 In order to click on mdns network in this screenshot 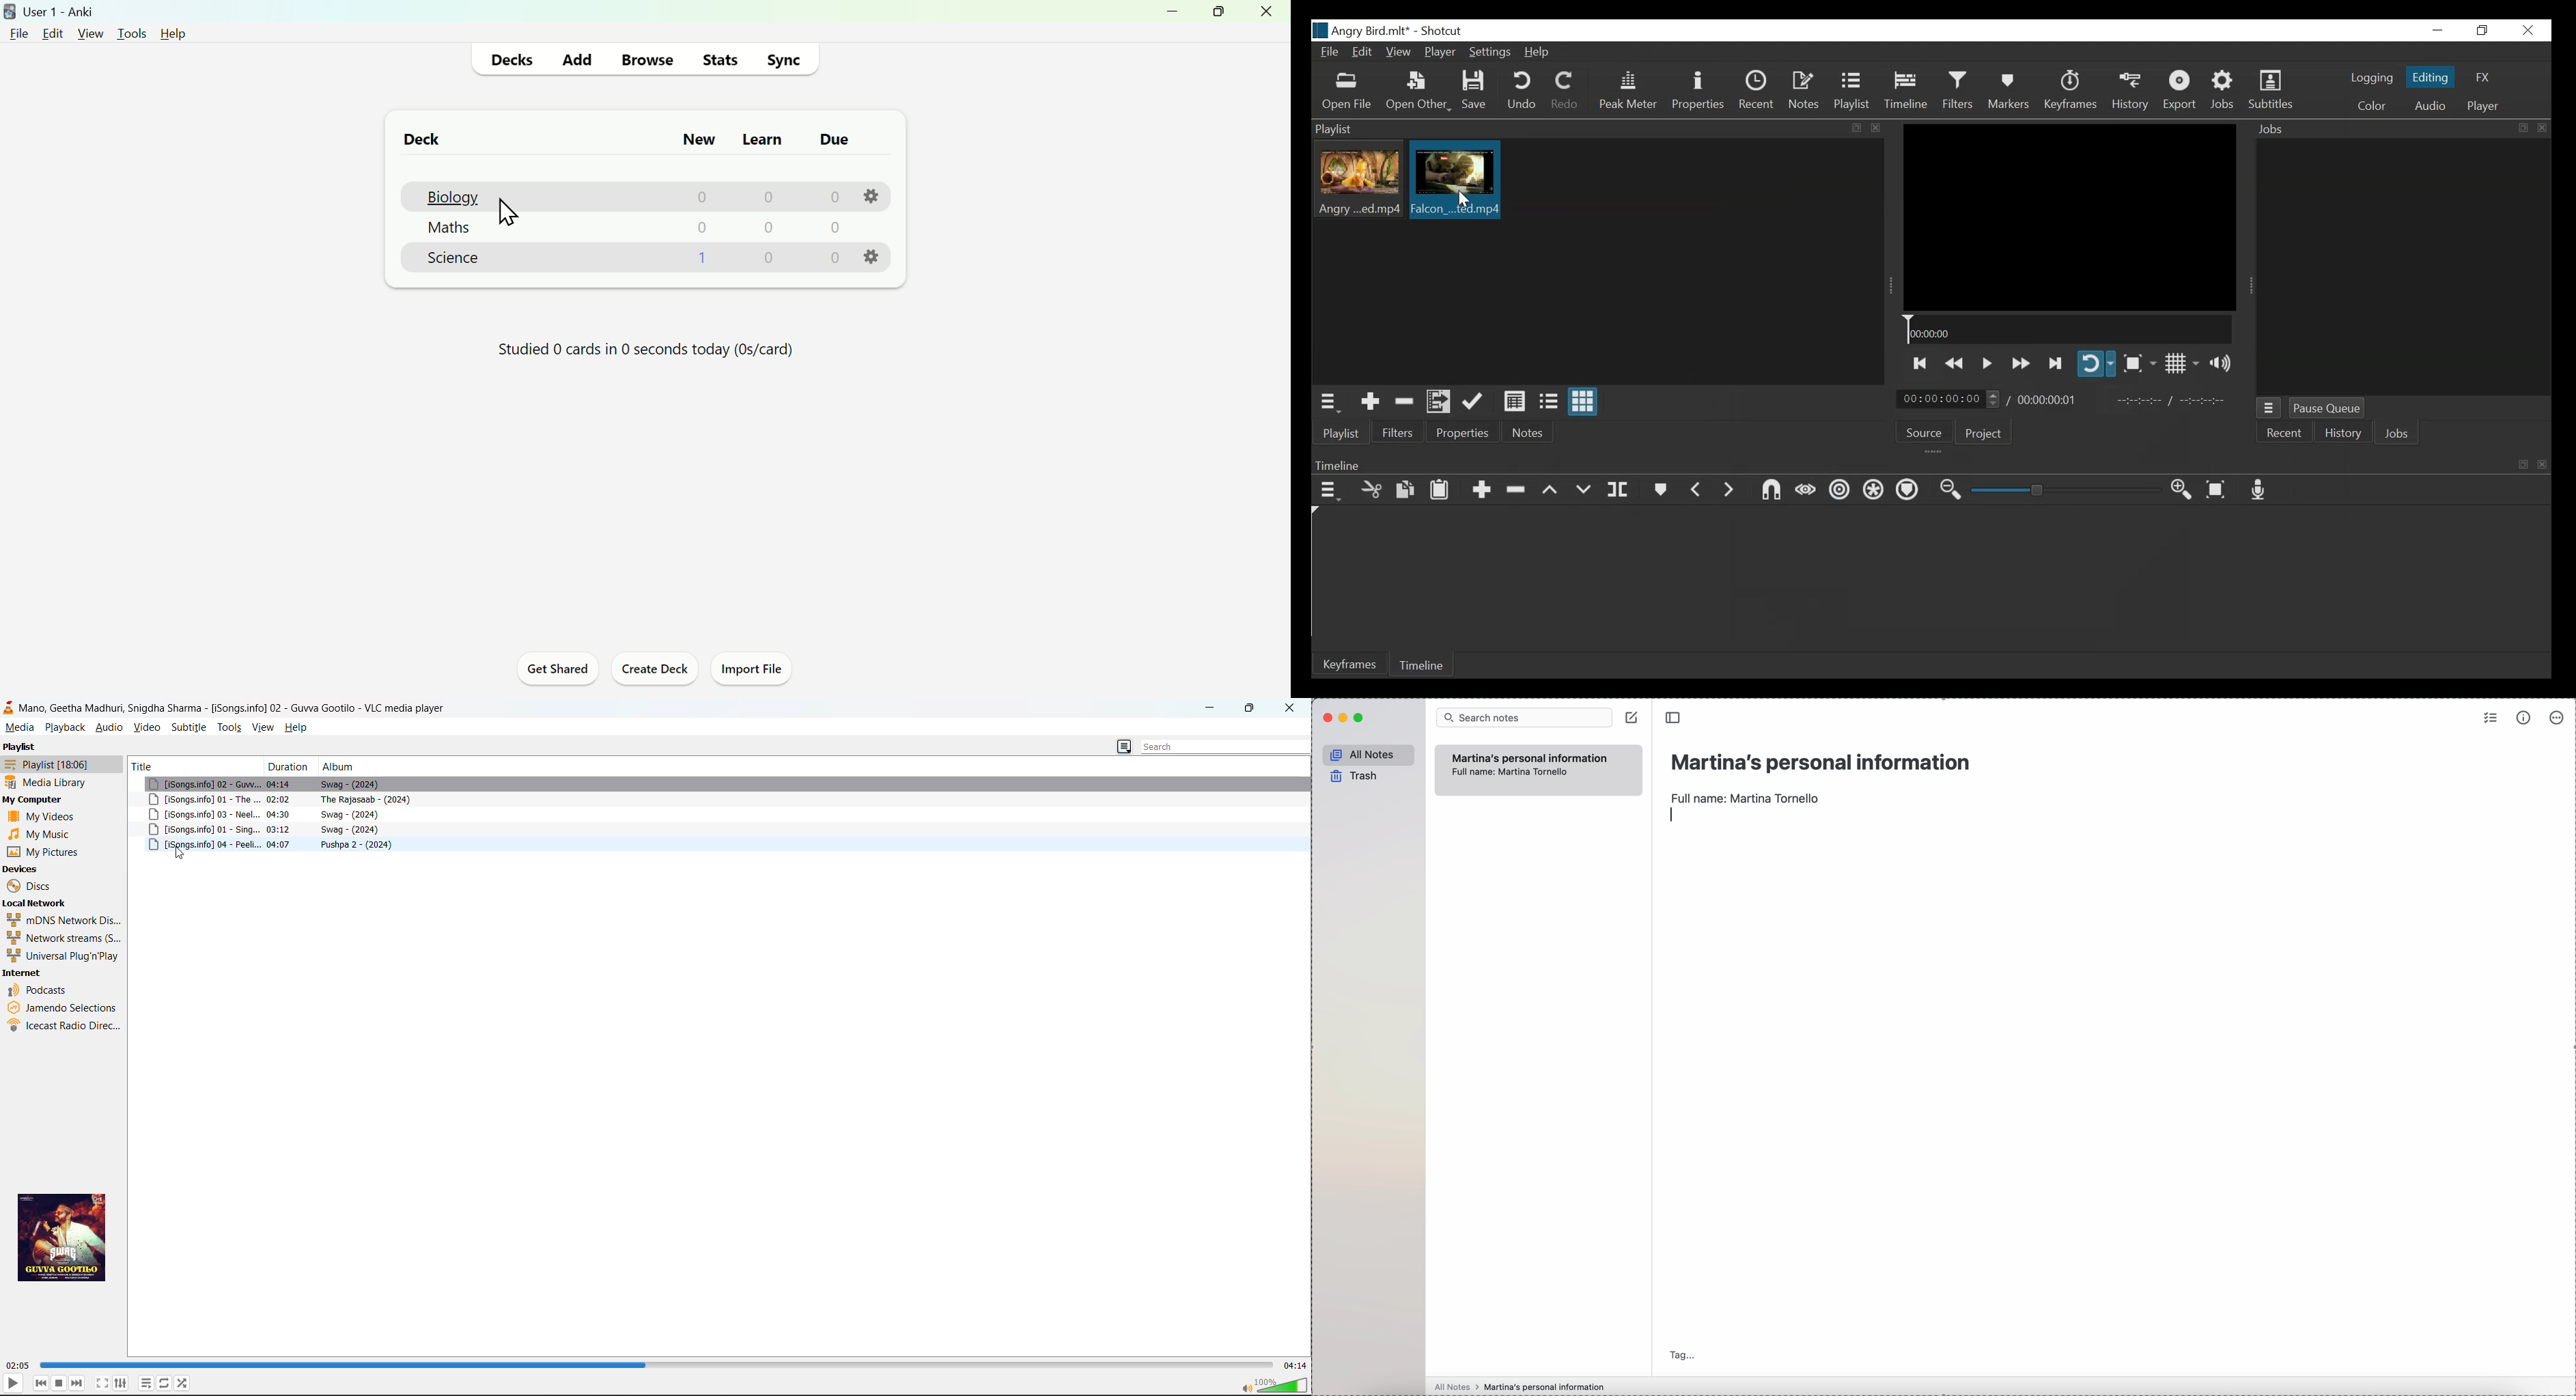, I will do `click(62, 919)`.